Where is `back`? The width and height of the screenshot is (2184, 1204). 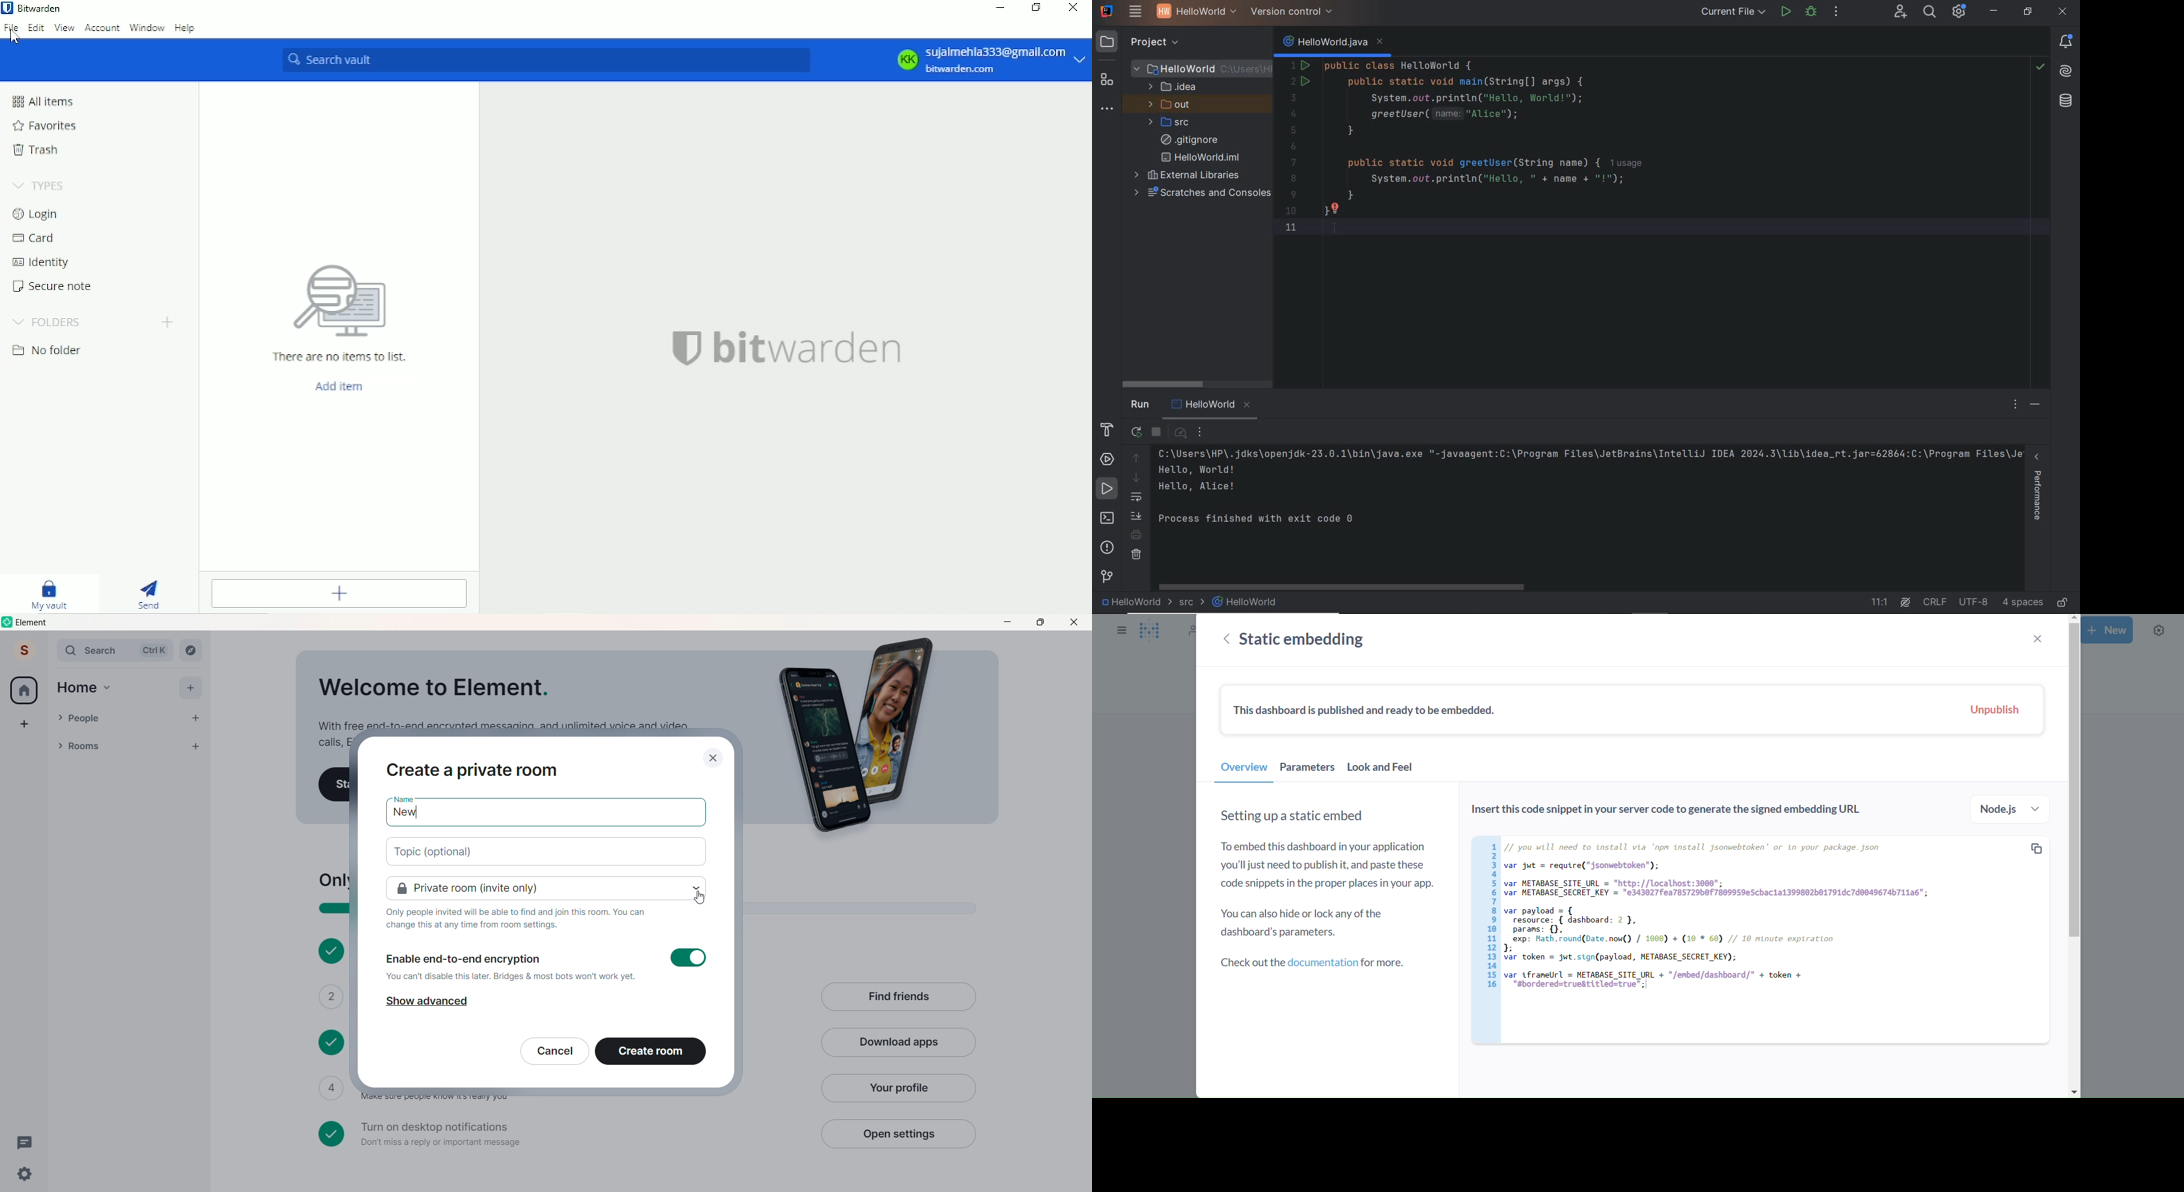 back is located at coordinates (1226, 640).